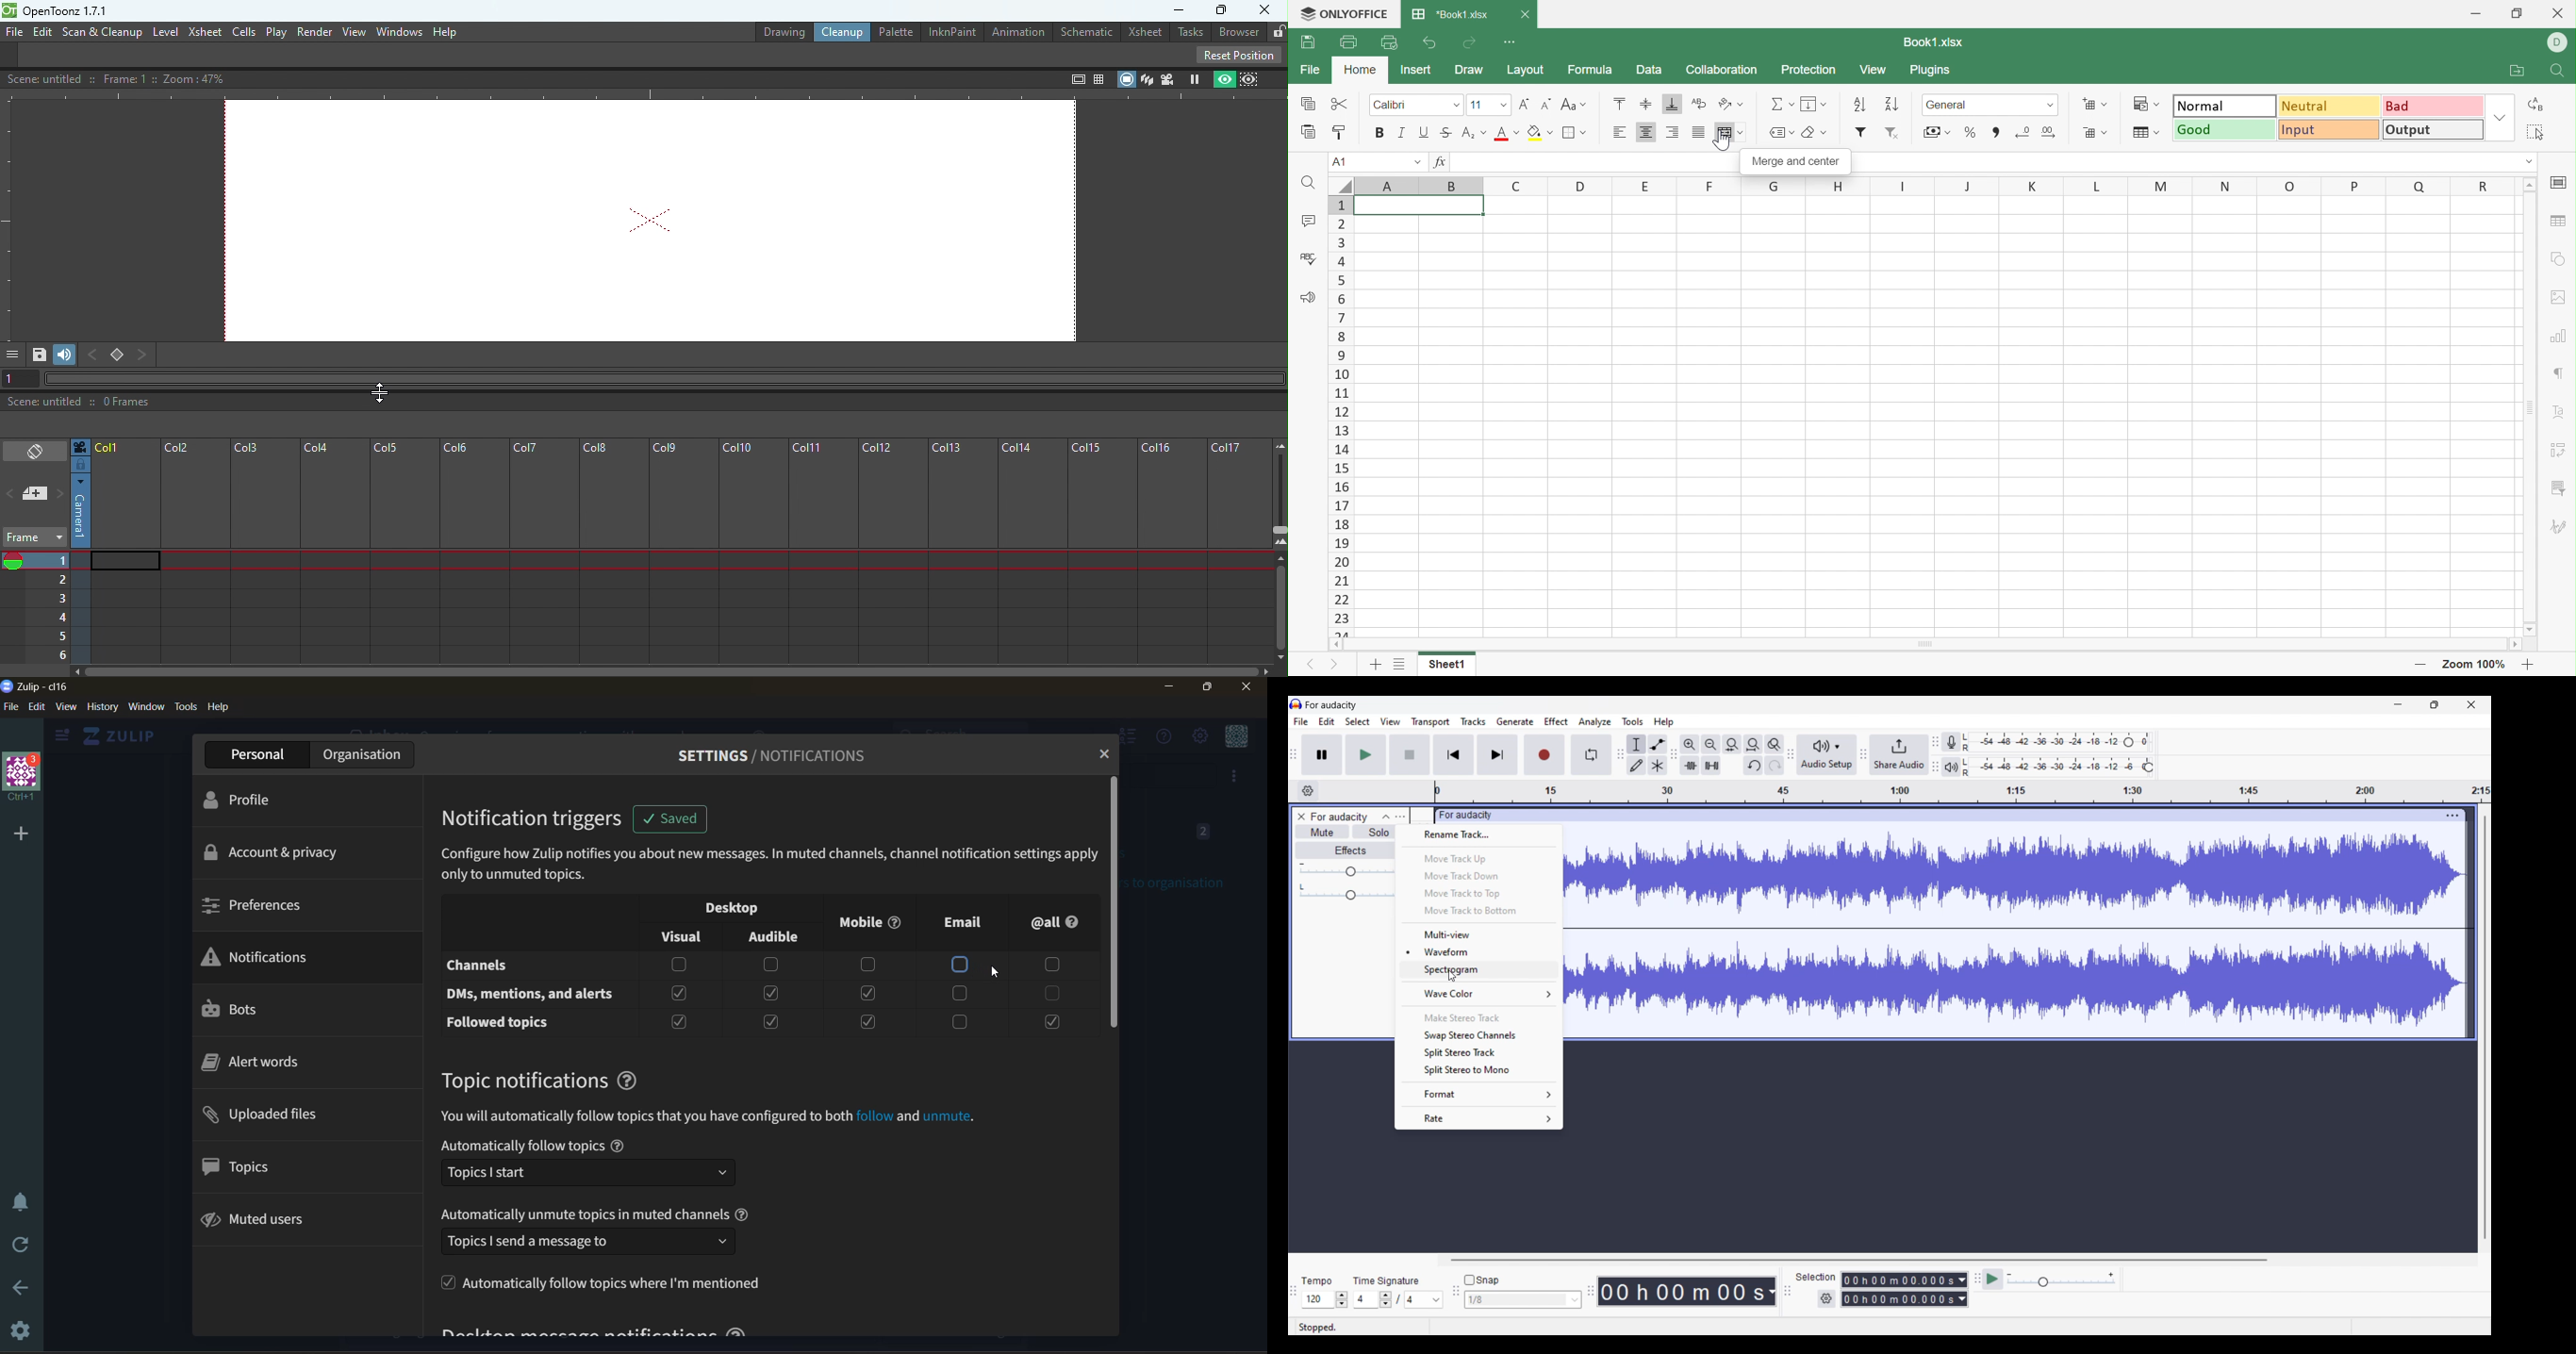 This screenshot has height=1372, width=2576. Describe the element at coordinates (59, 738) in the screenshot. I see `hide sidebar` at that location.